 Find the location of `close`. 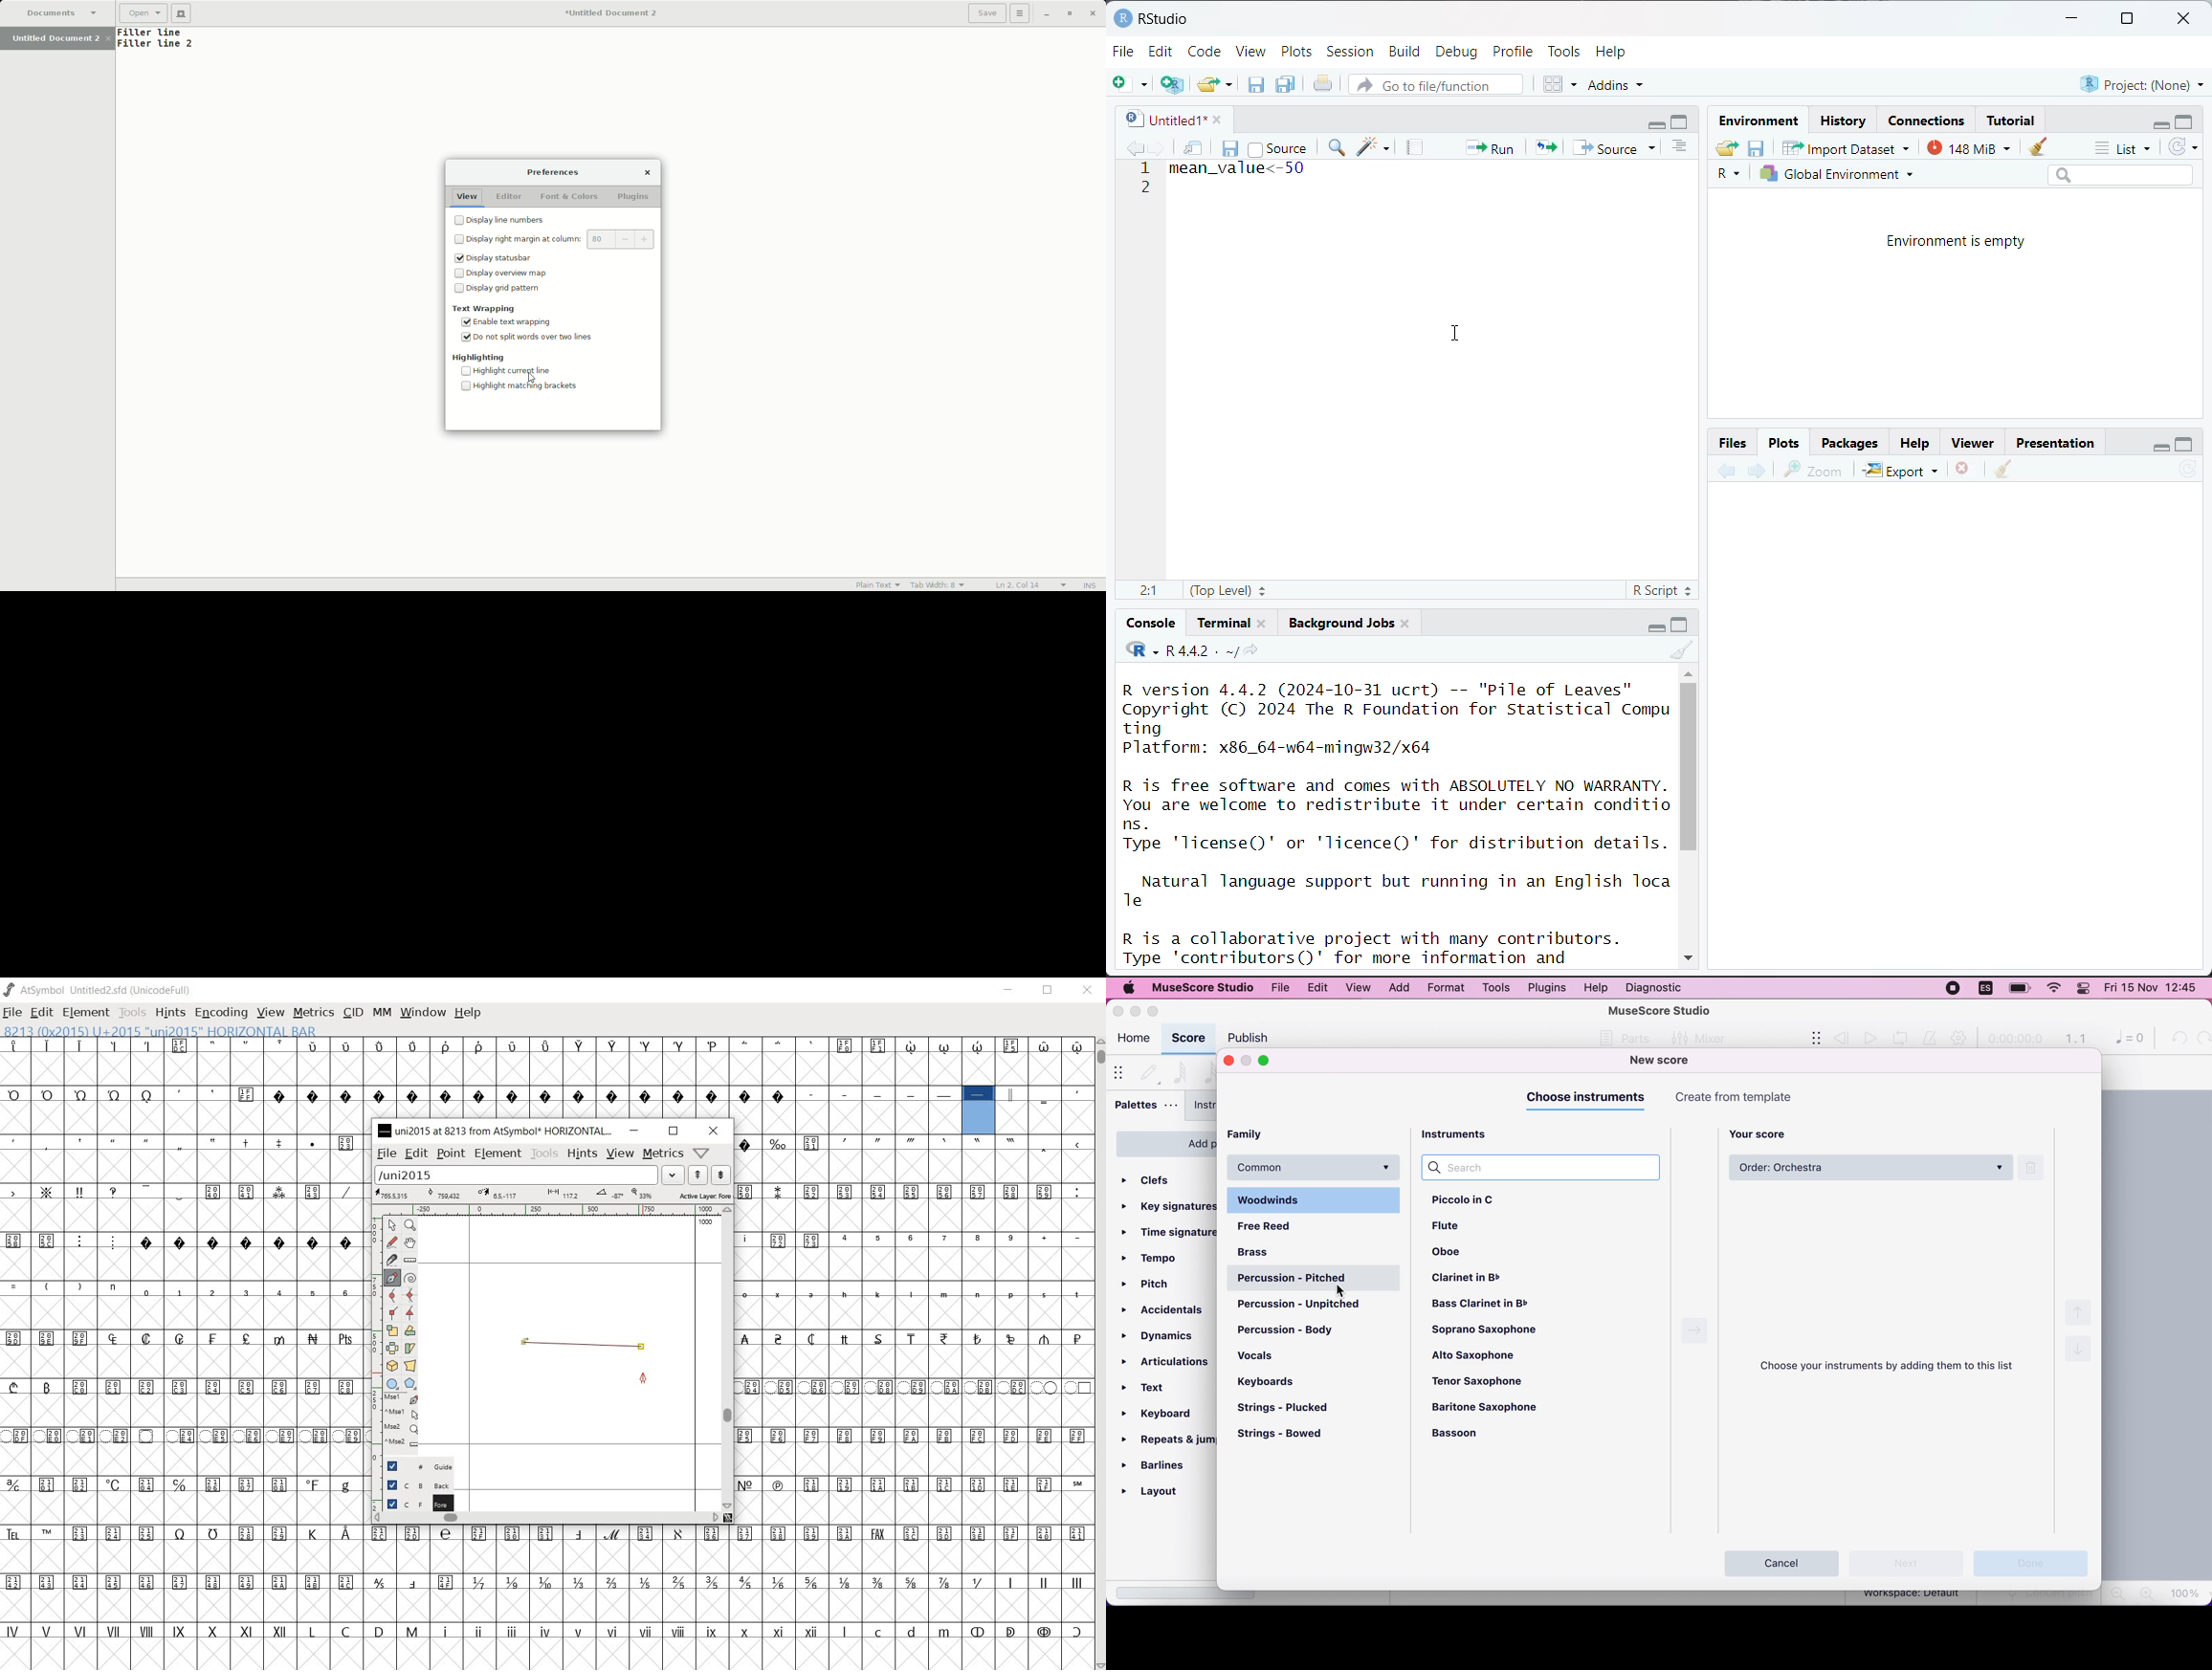

close is located at coordinates (1405, 622).